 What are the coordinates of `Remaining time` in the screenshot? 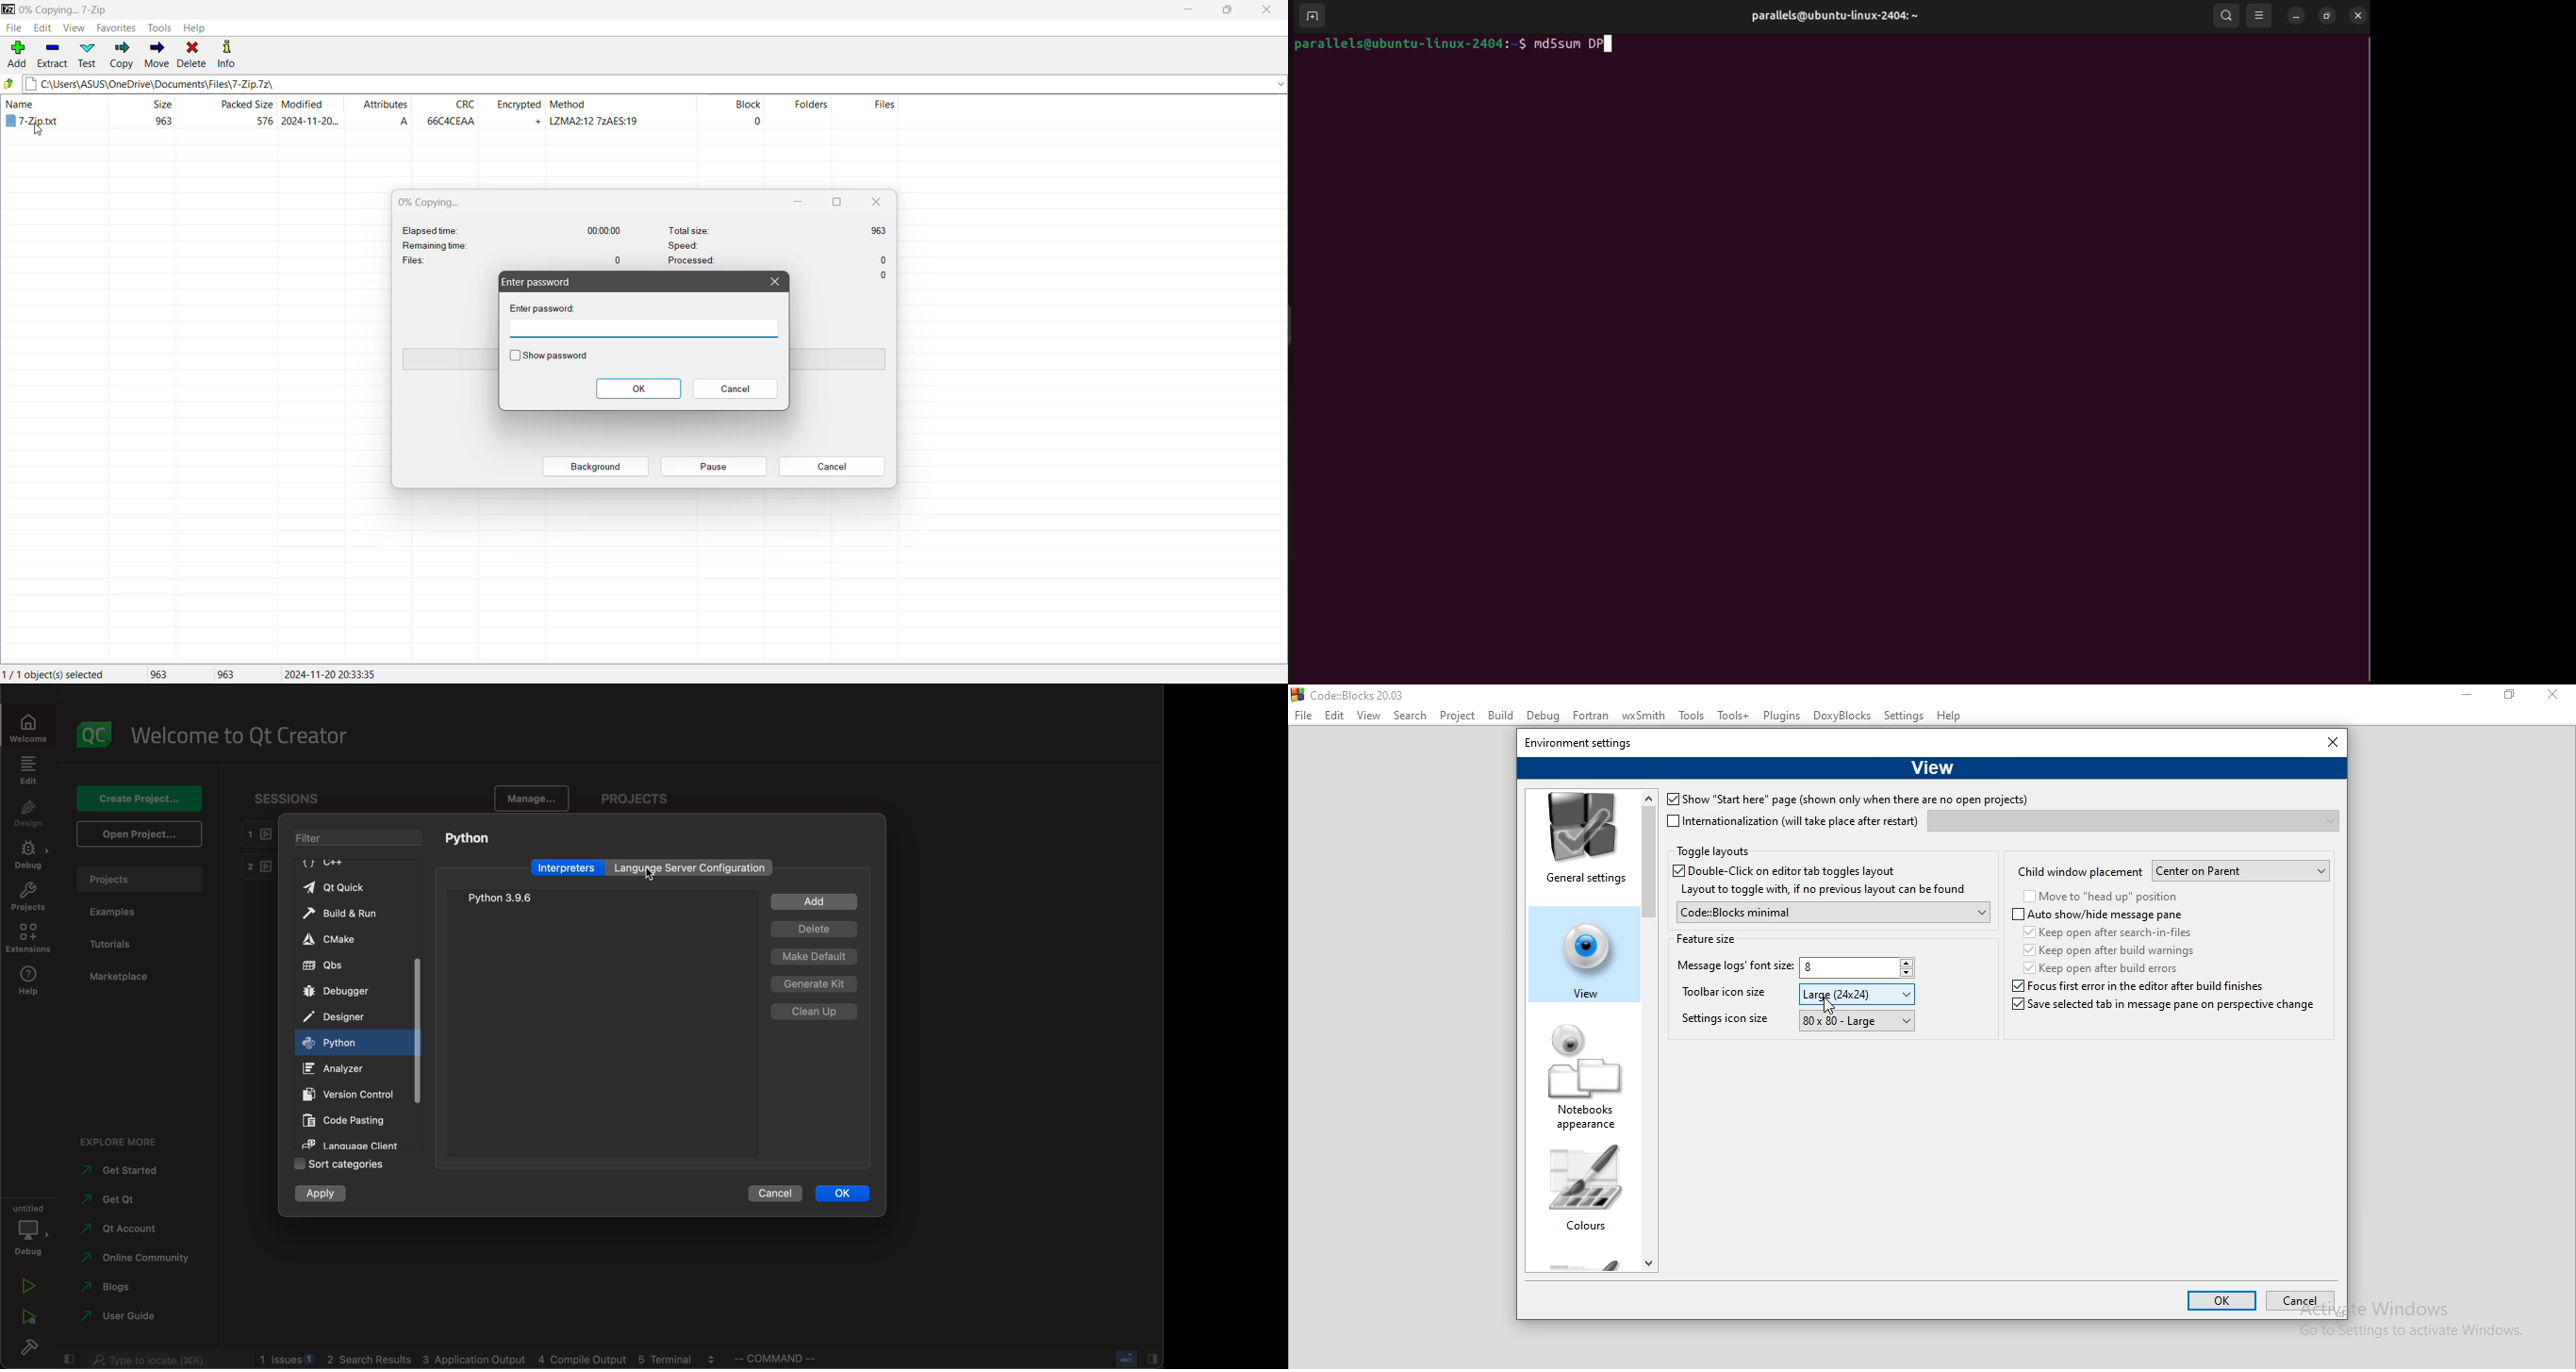 It's located at (453, 246).